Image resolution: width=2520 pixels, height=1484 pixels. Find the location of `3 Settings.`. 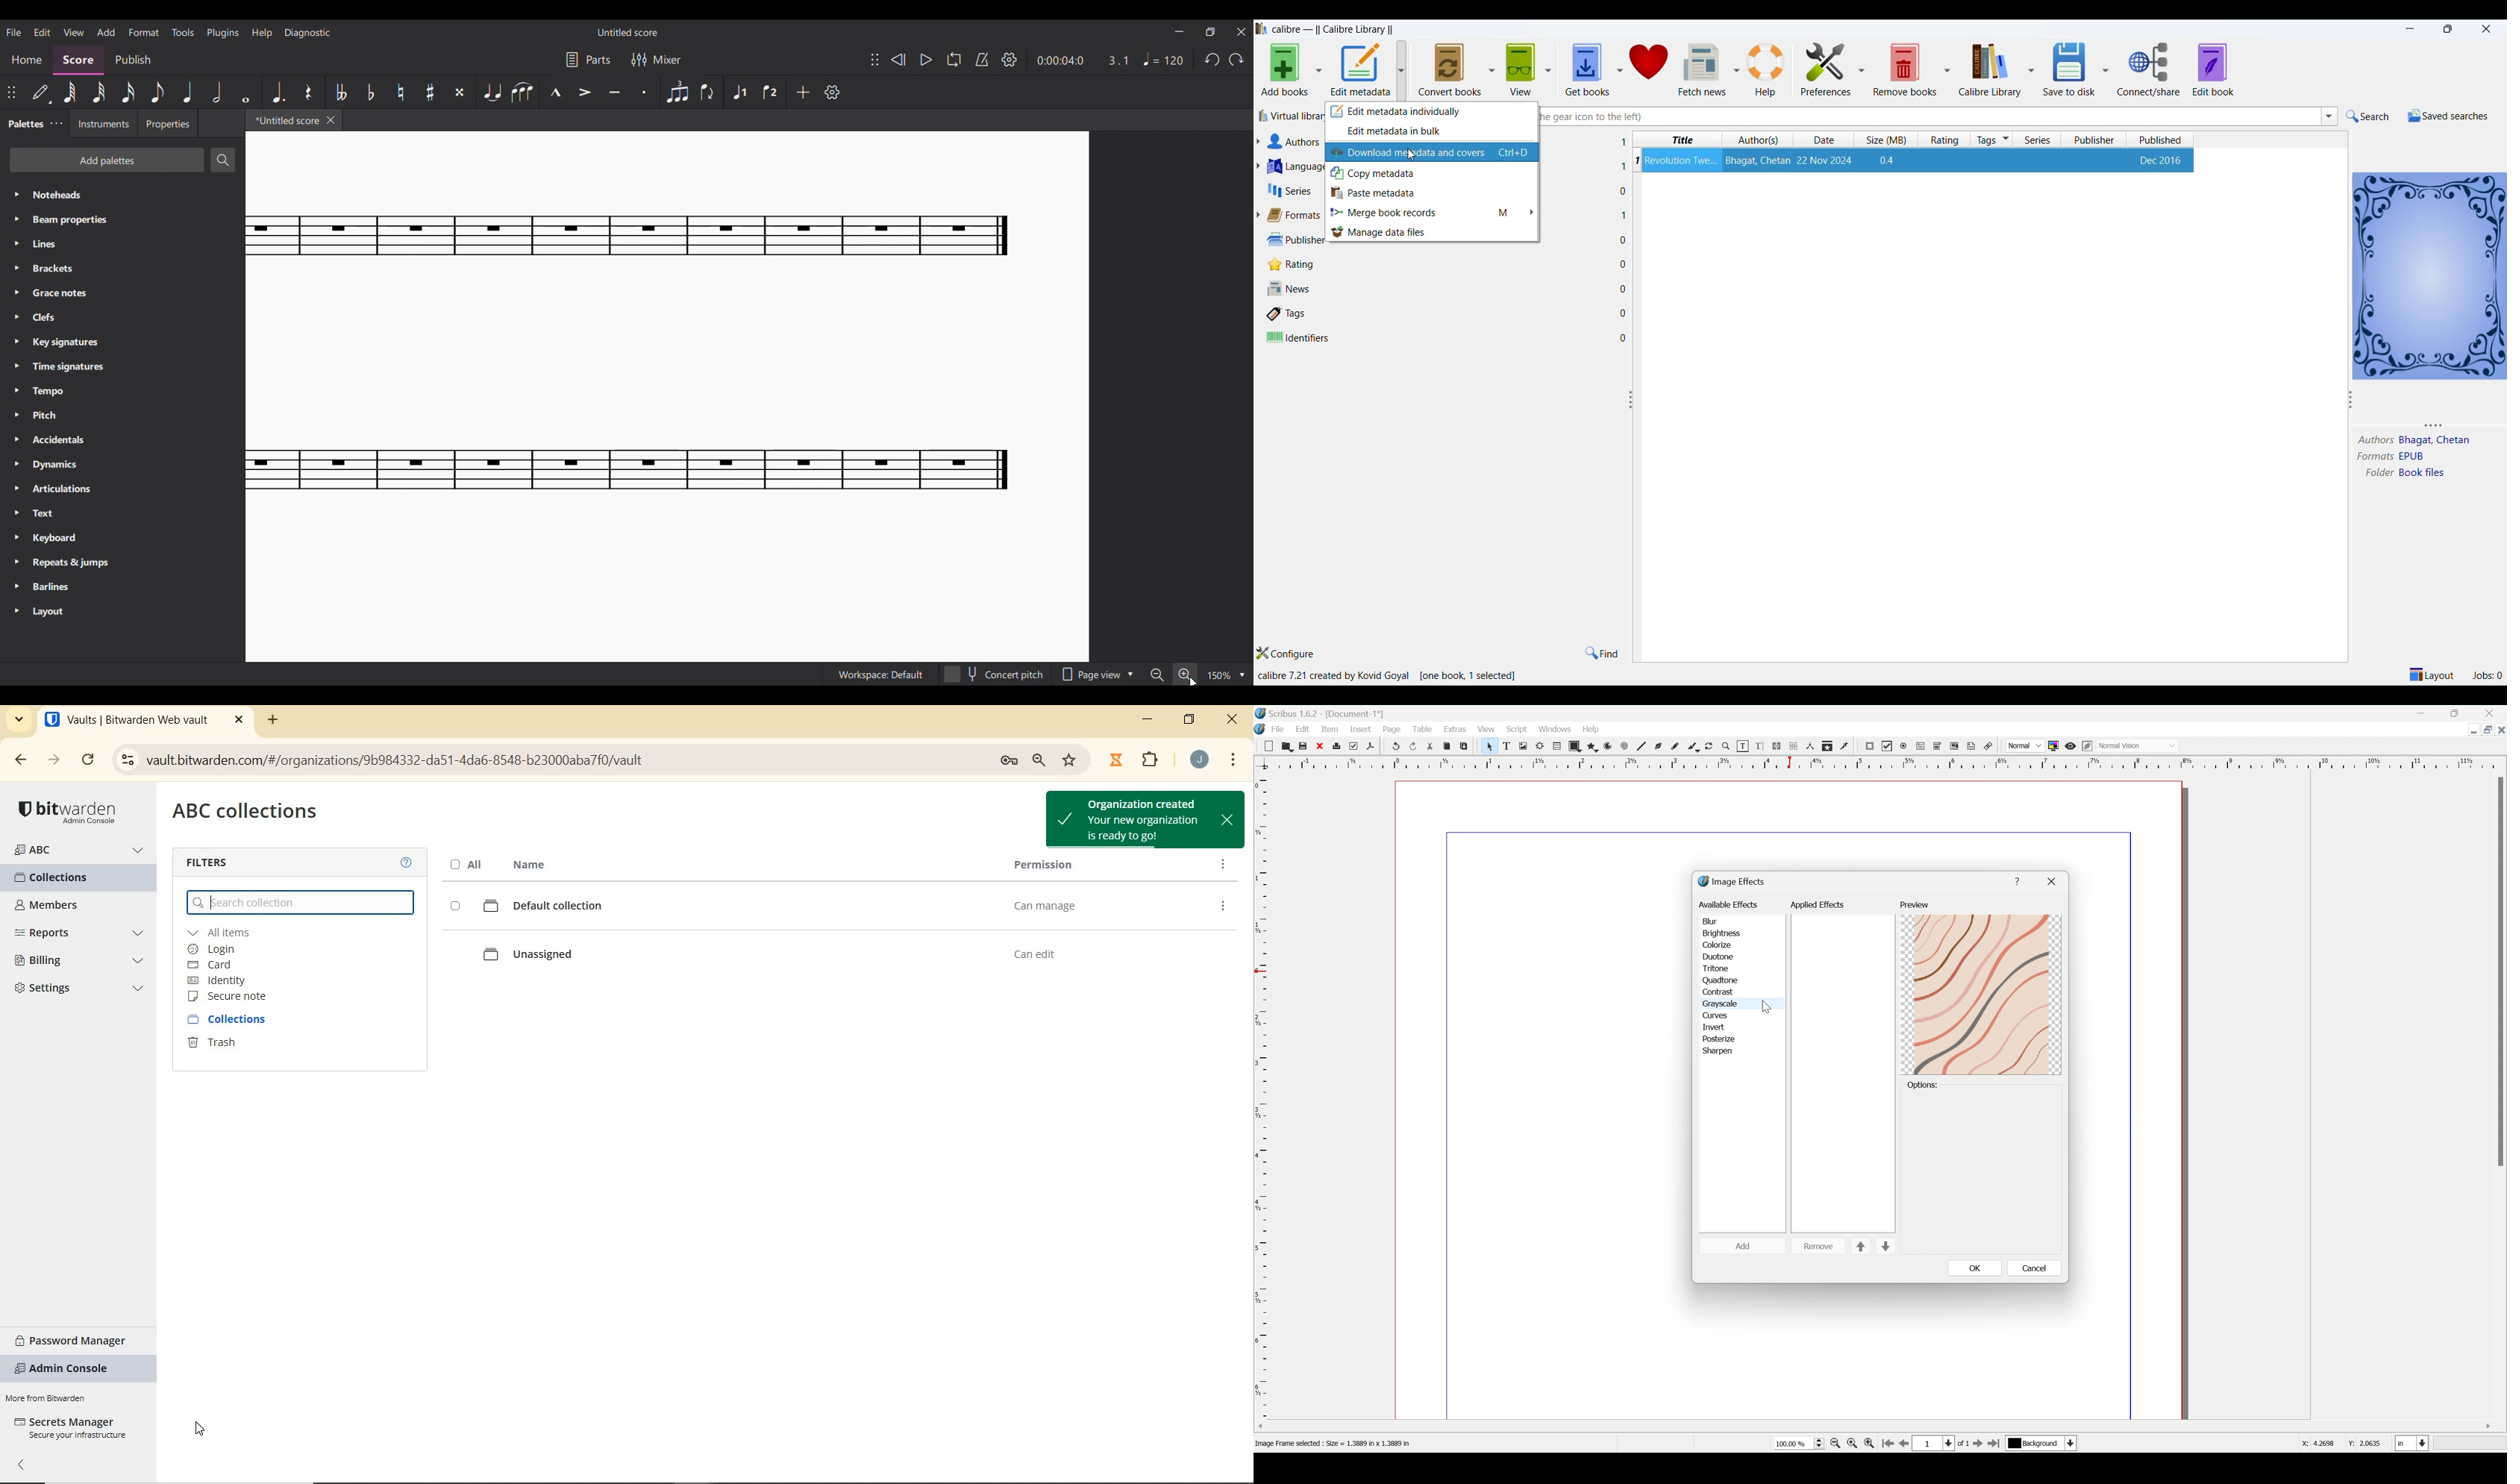

3 Settings. is located at coordinates (48, 988).